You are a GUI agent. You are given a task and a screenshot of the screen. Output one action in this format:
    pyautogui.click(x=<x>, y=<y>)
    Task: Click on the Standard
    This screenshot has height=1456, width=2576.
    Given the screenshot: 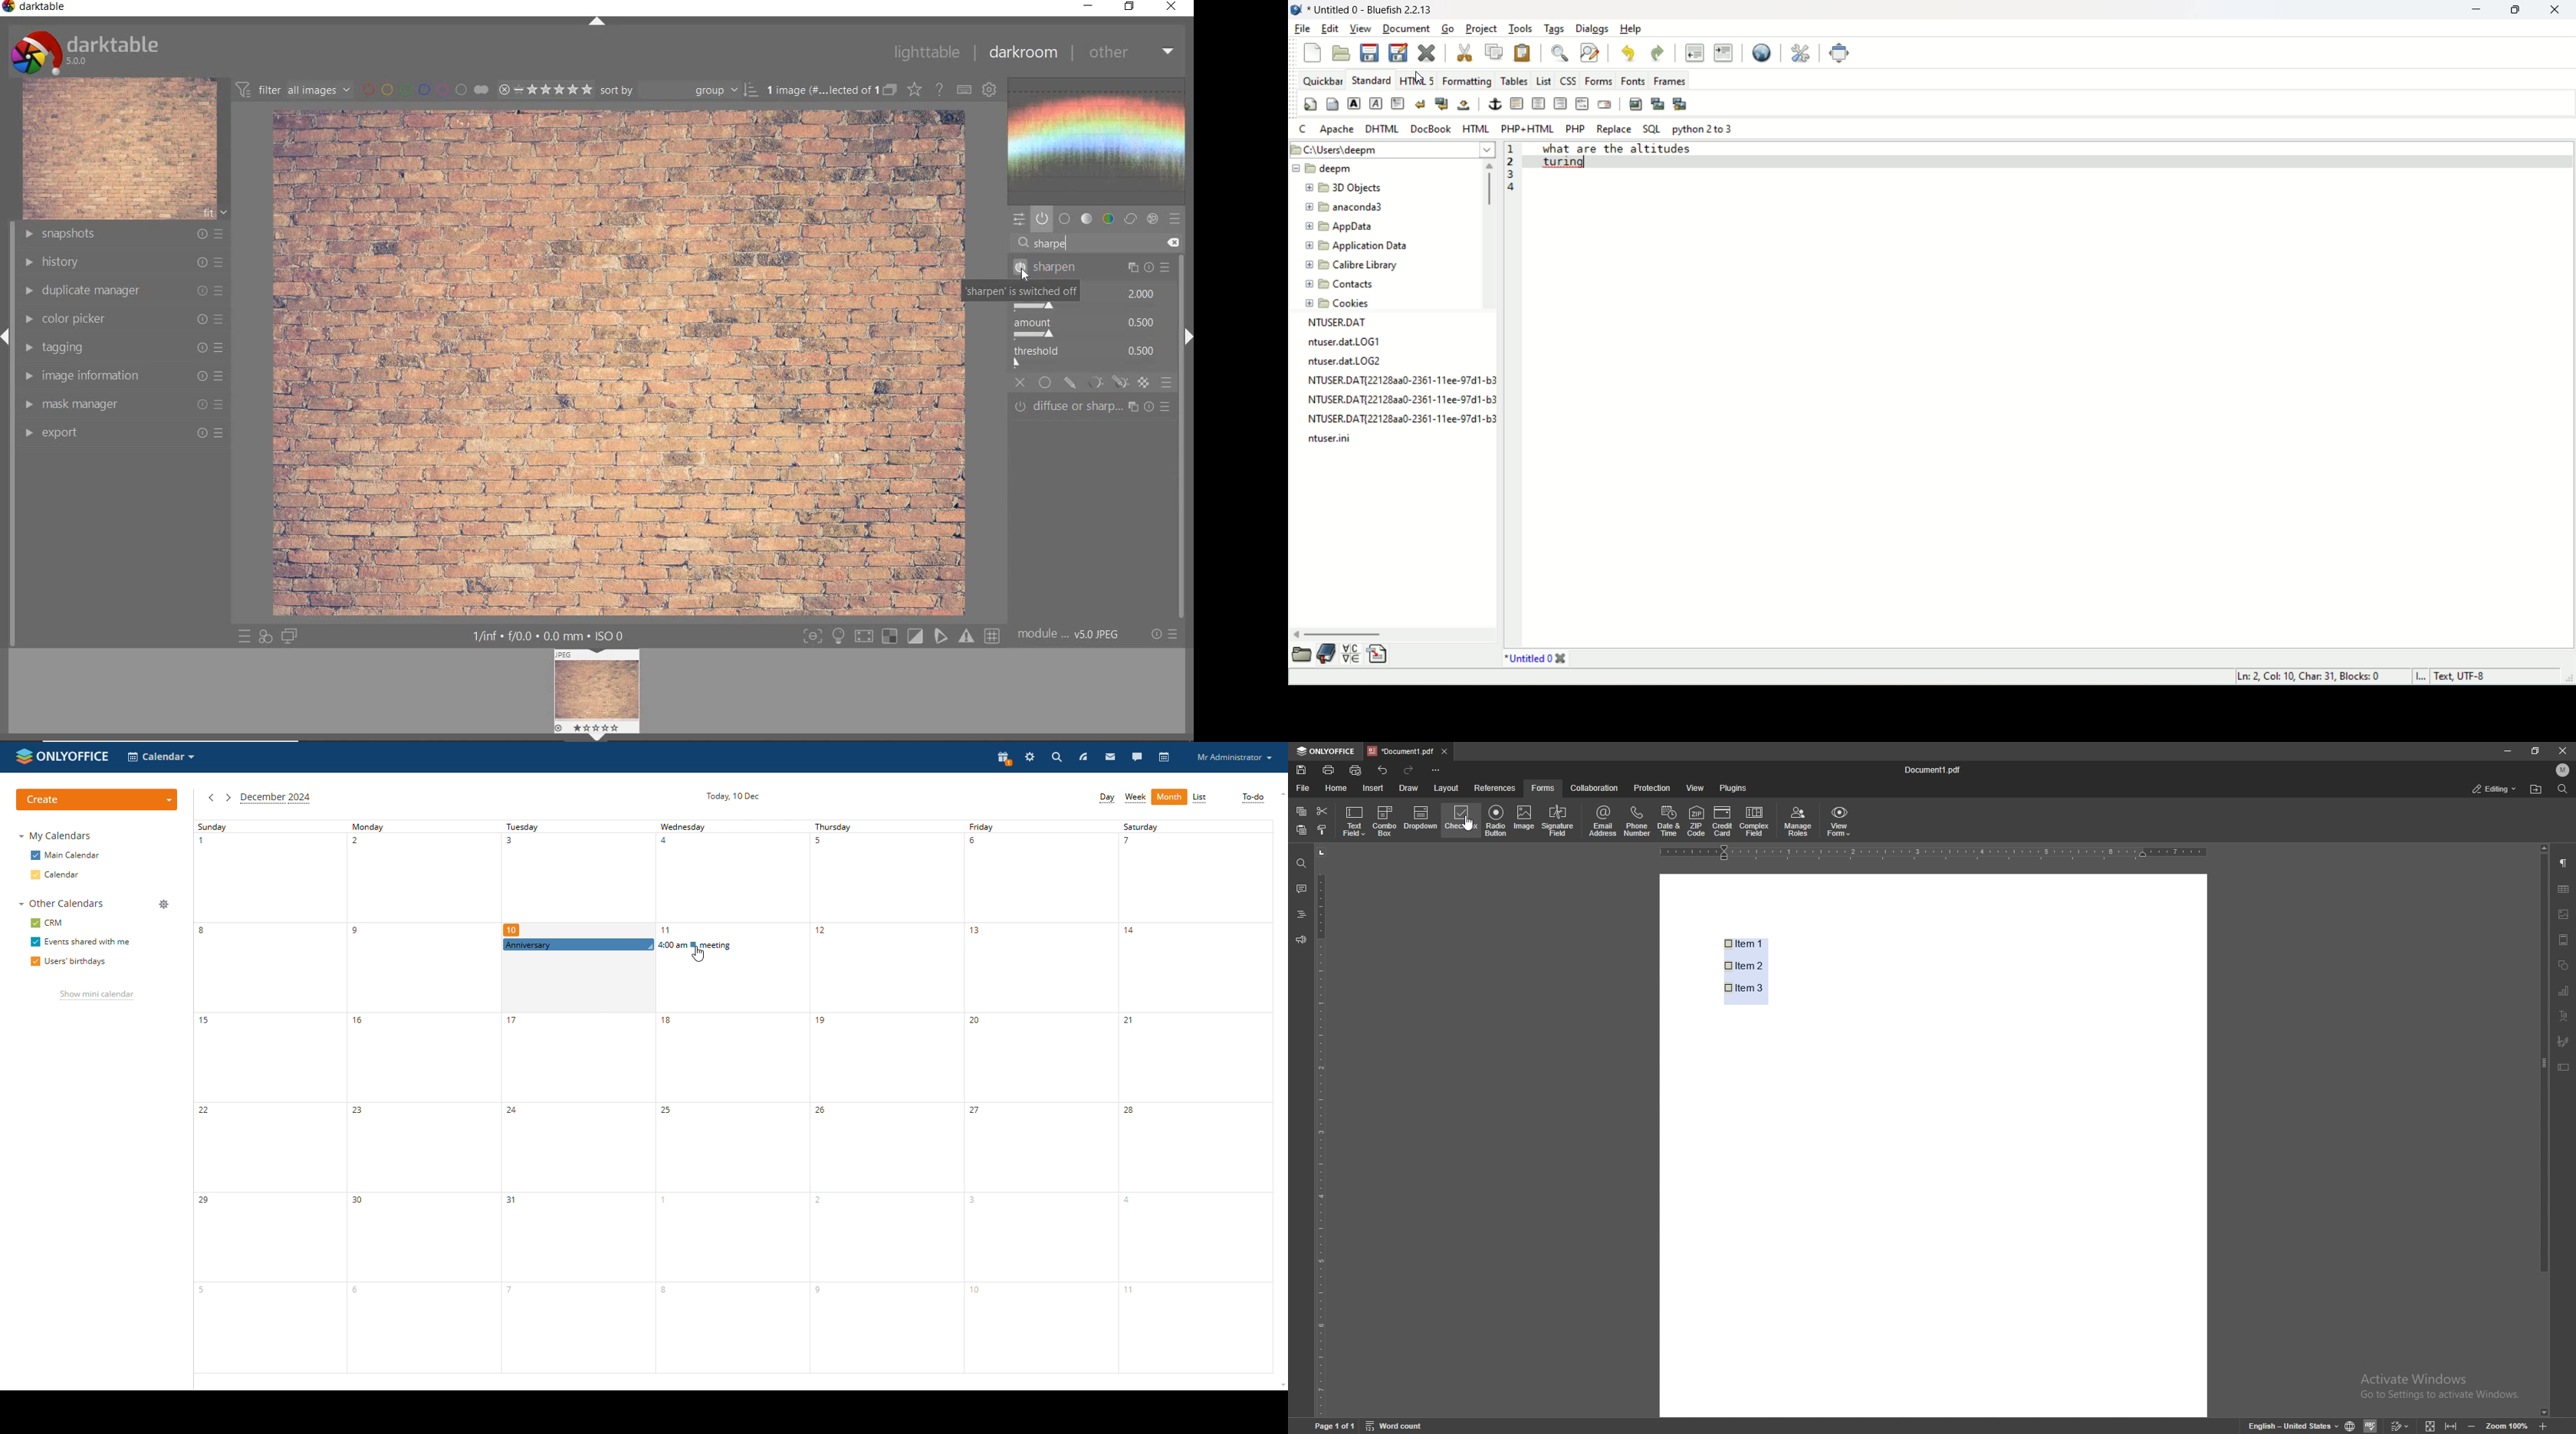 What is the action you would take?
    pyautogui.click(x=1372, y=80)
    